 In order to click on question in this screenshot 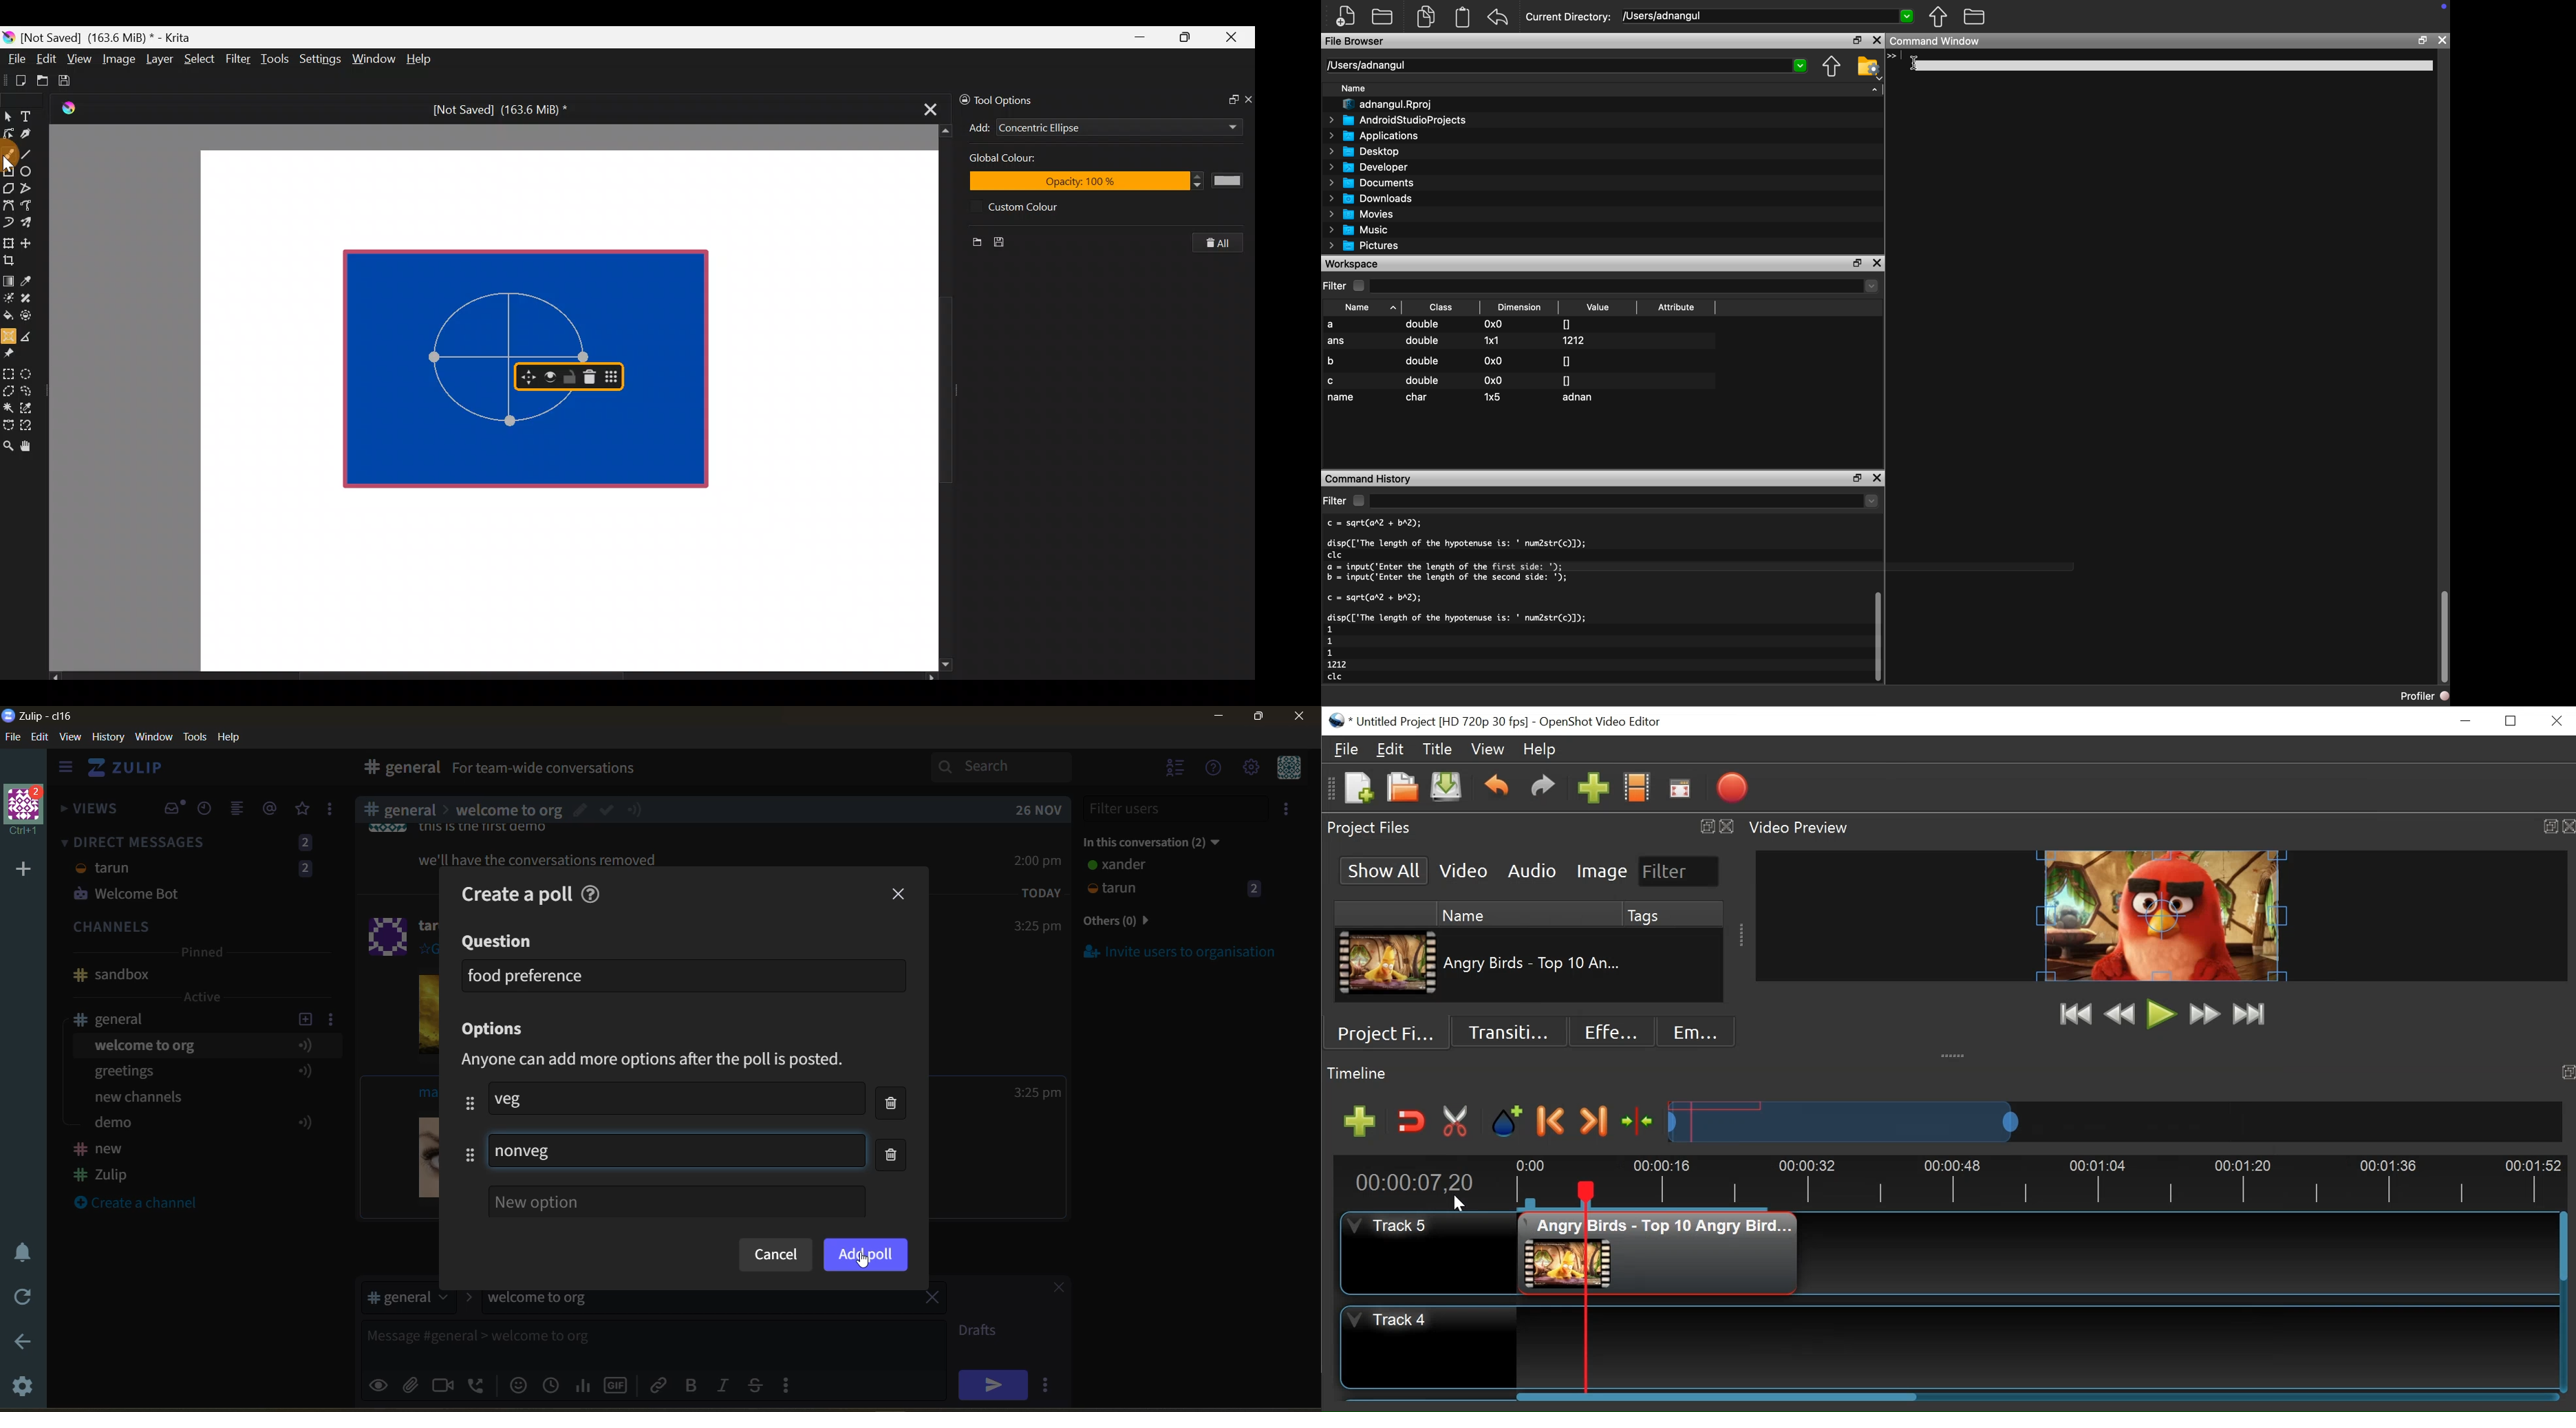, I will do `click(499, 942)`.